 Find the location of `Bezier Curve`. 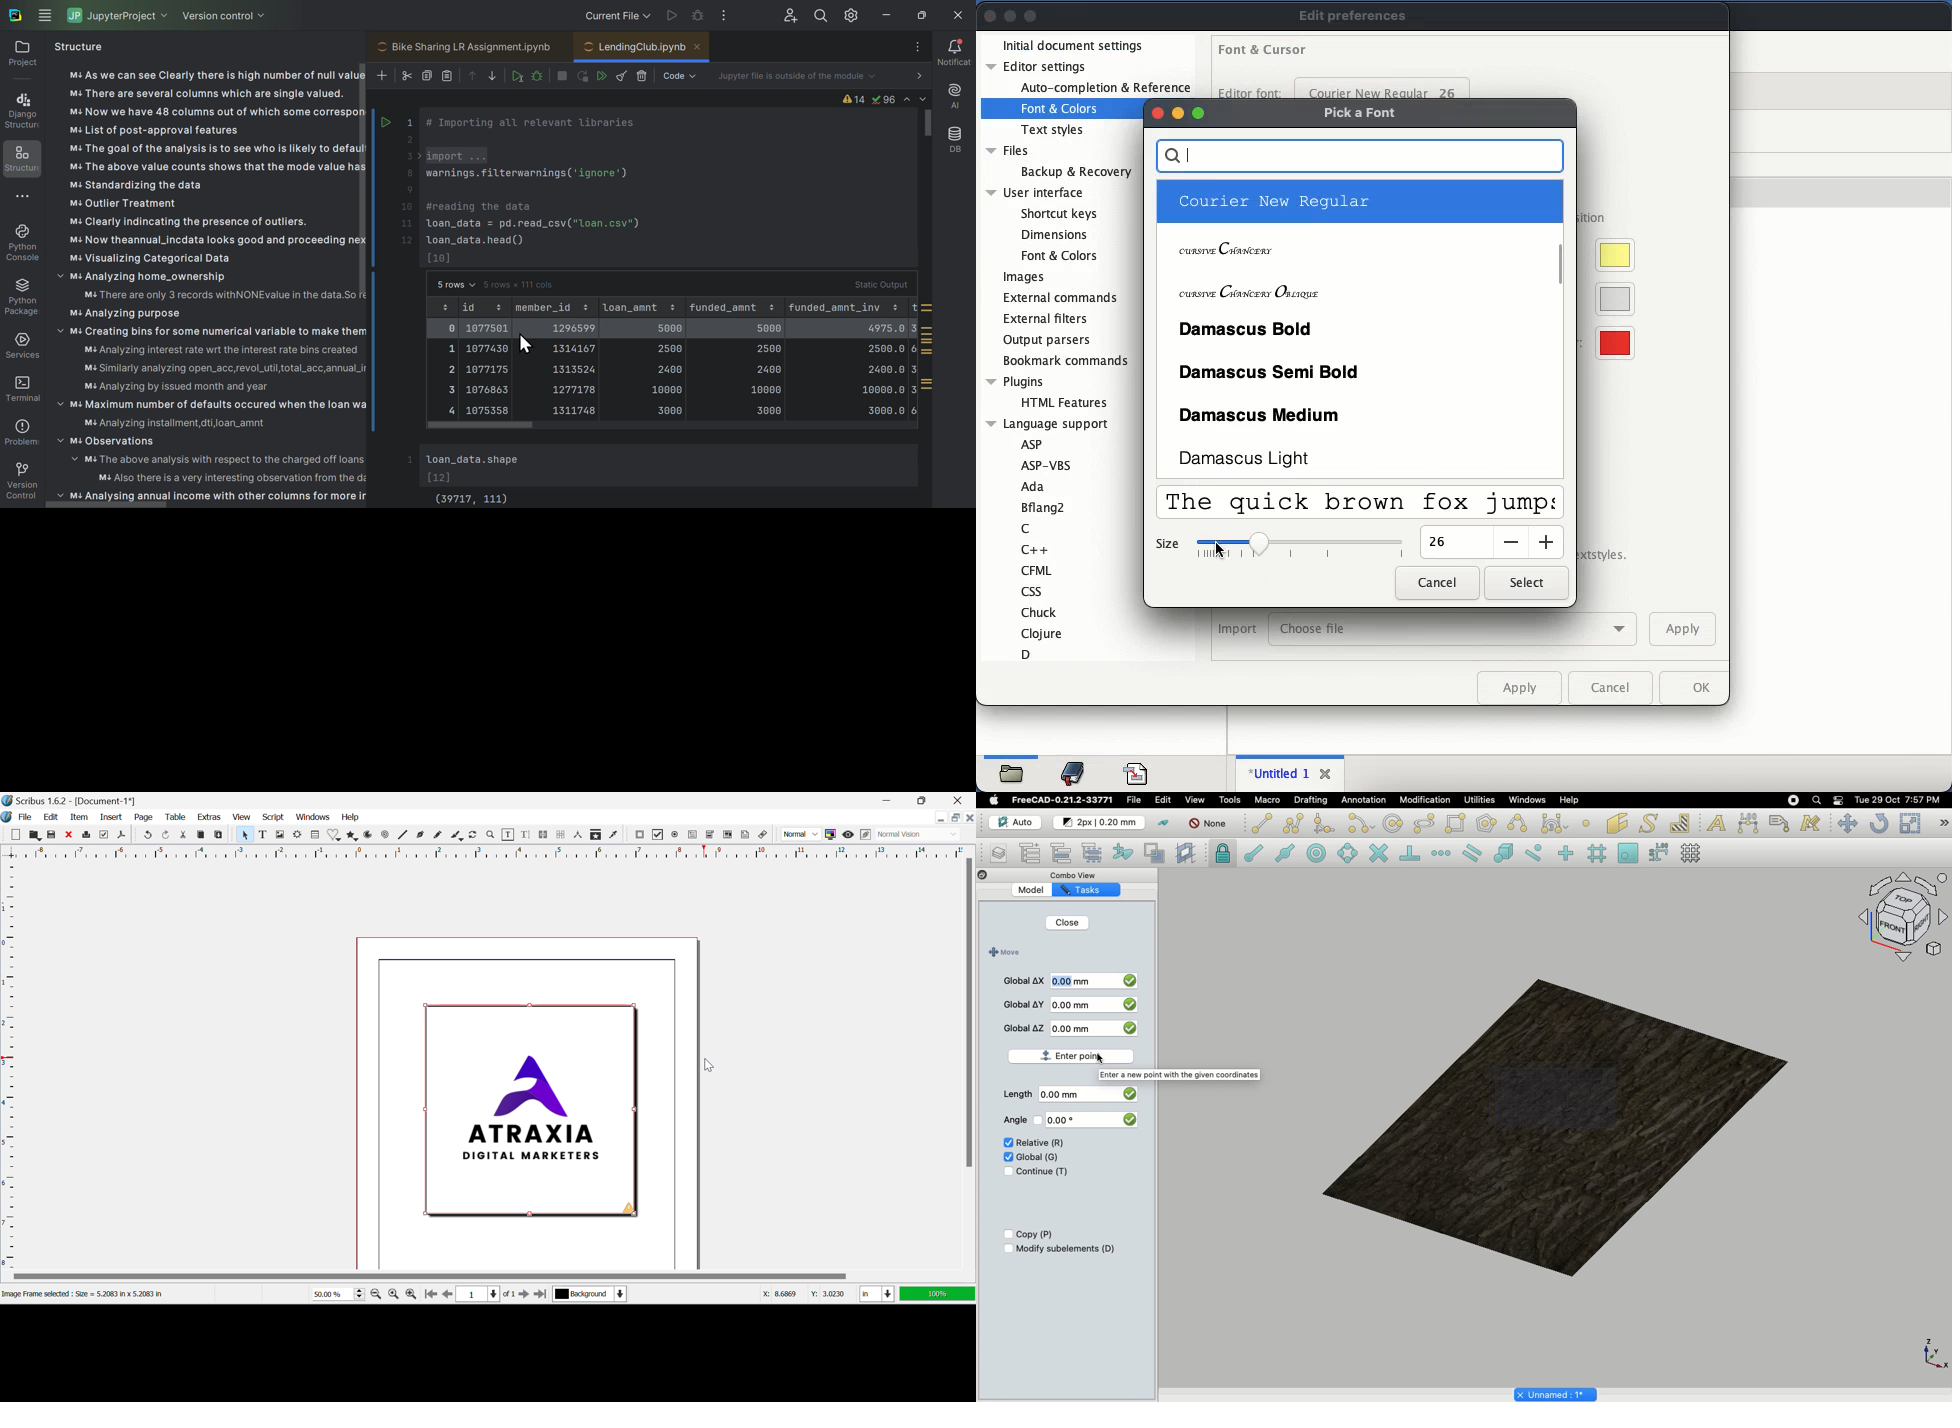

Bezier Curve is located at coordinates (420, 836).